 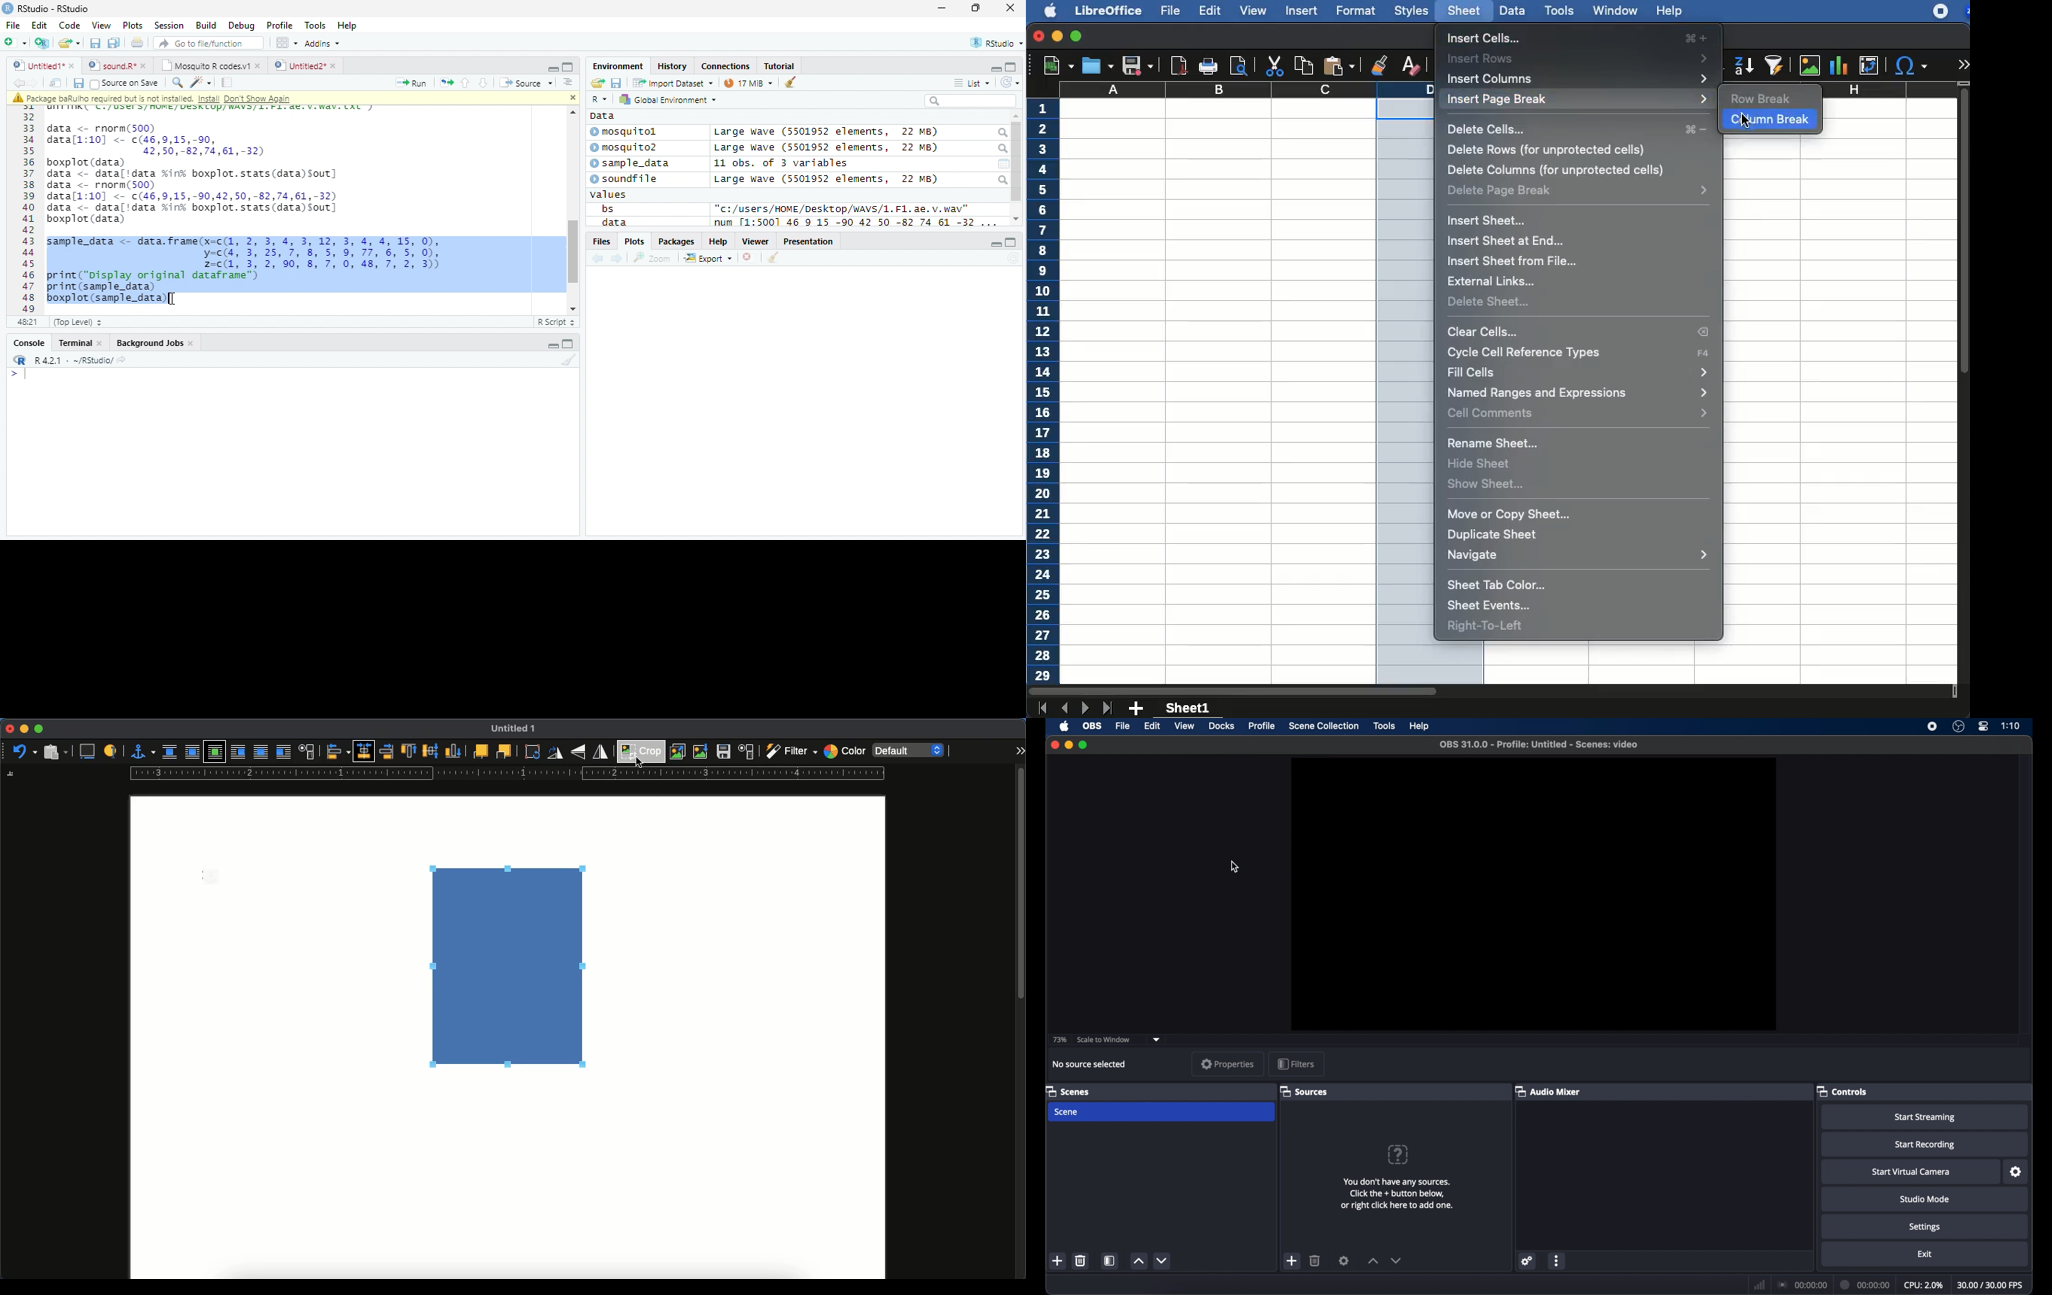 What do you see at coordinates (1759, 1285) in the screenshot?
I see `netwrok` at bounding box center [1759, 1285].